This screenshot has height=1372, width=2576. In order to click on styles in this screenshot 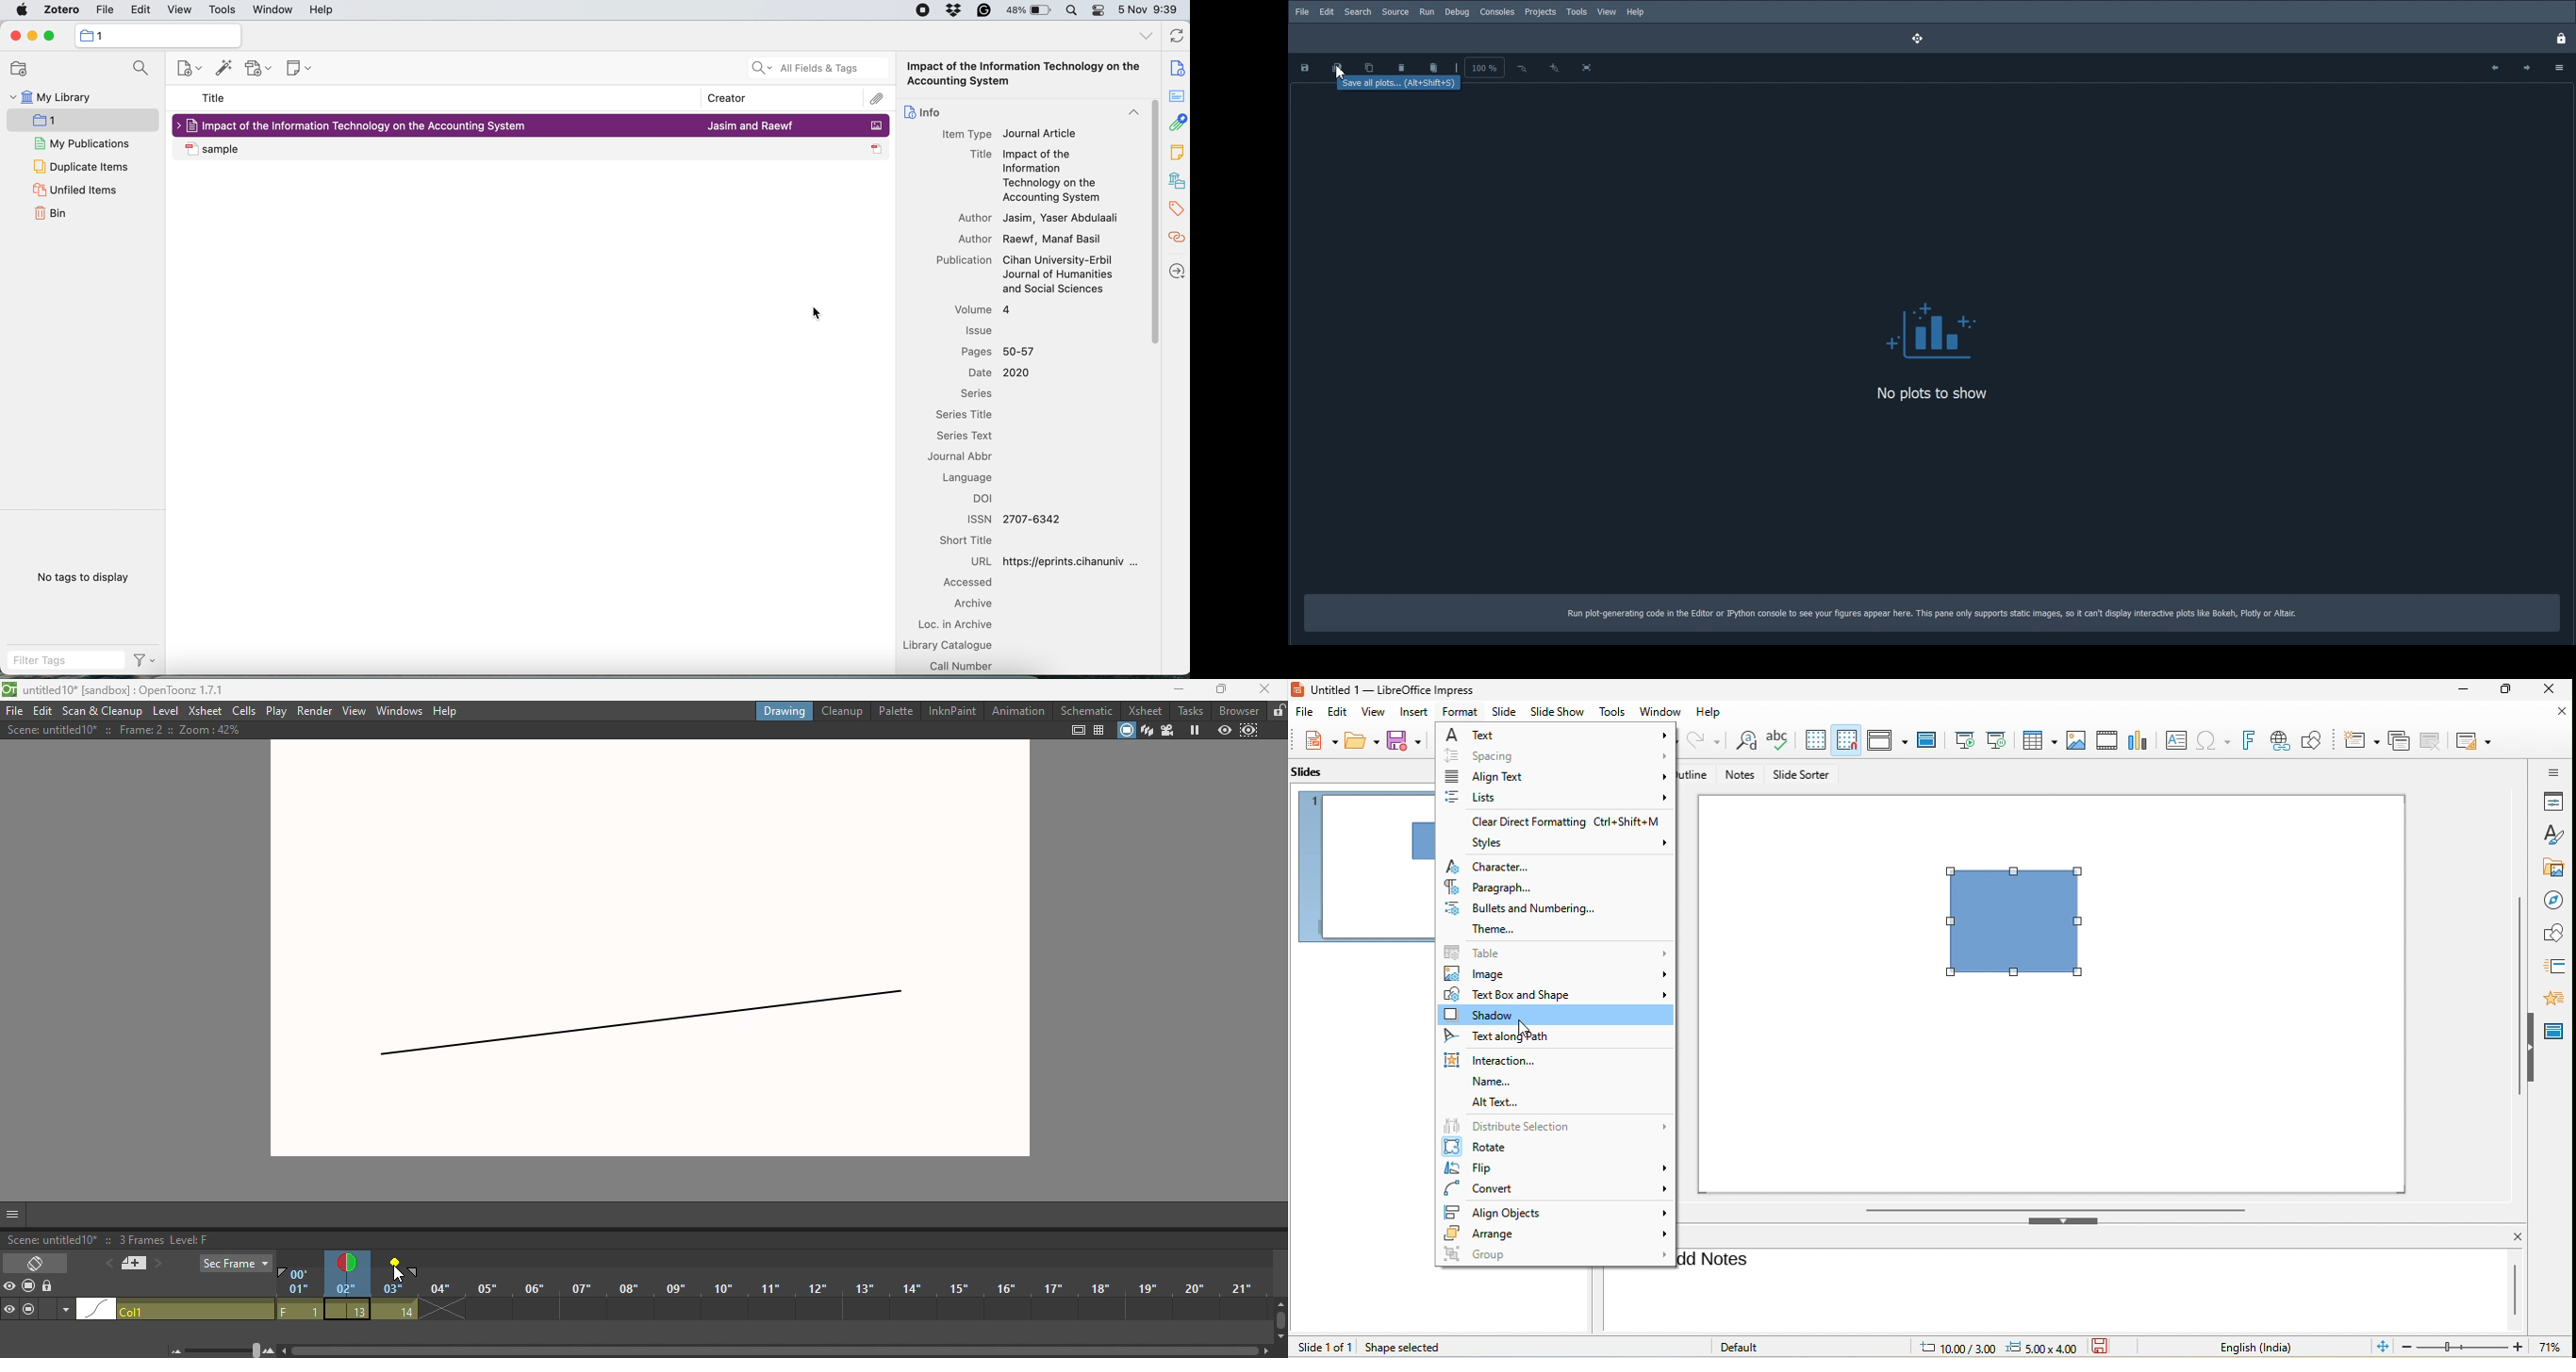, I will do `click(2553, 833)`.